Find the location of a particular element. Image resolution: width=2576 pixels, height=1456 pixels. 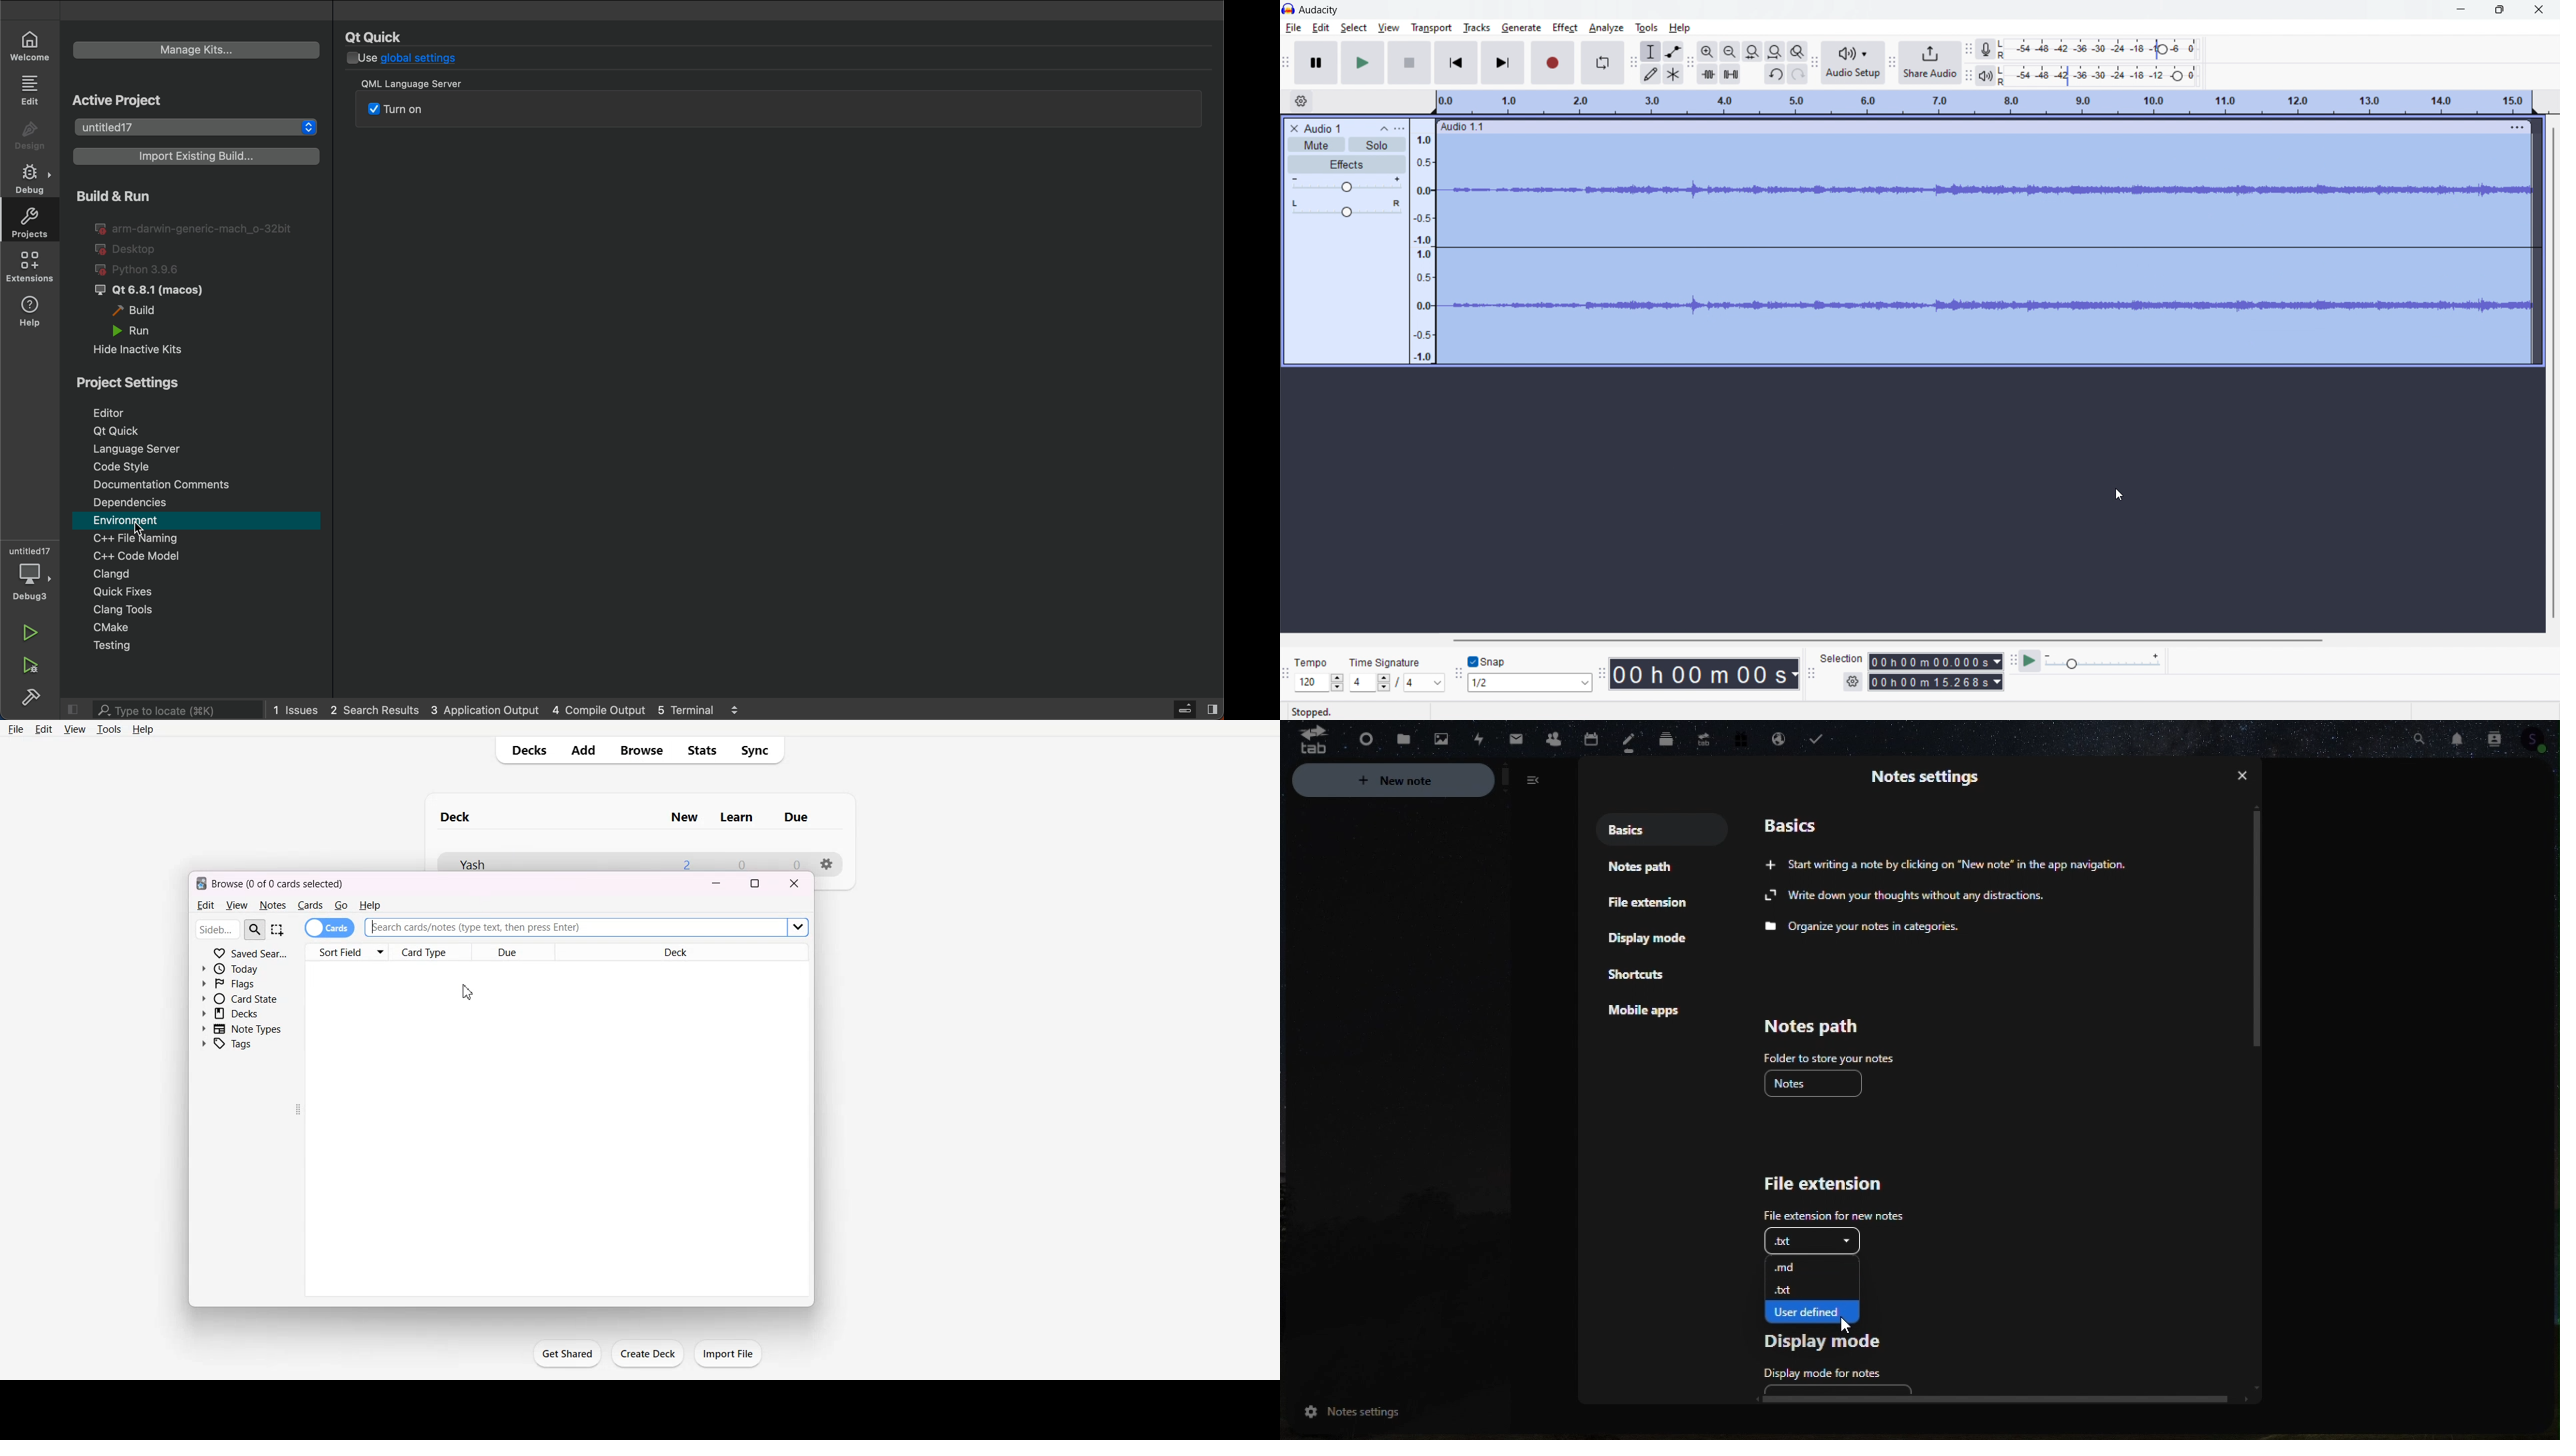

Tags is located at coordinates (232, 1043).